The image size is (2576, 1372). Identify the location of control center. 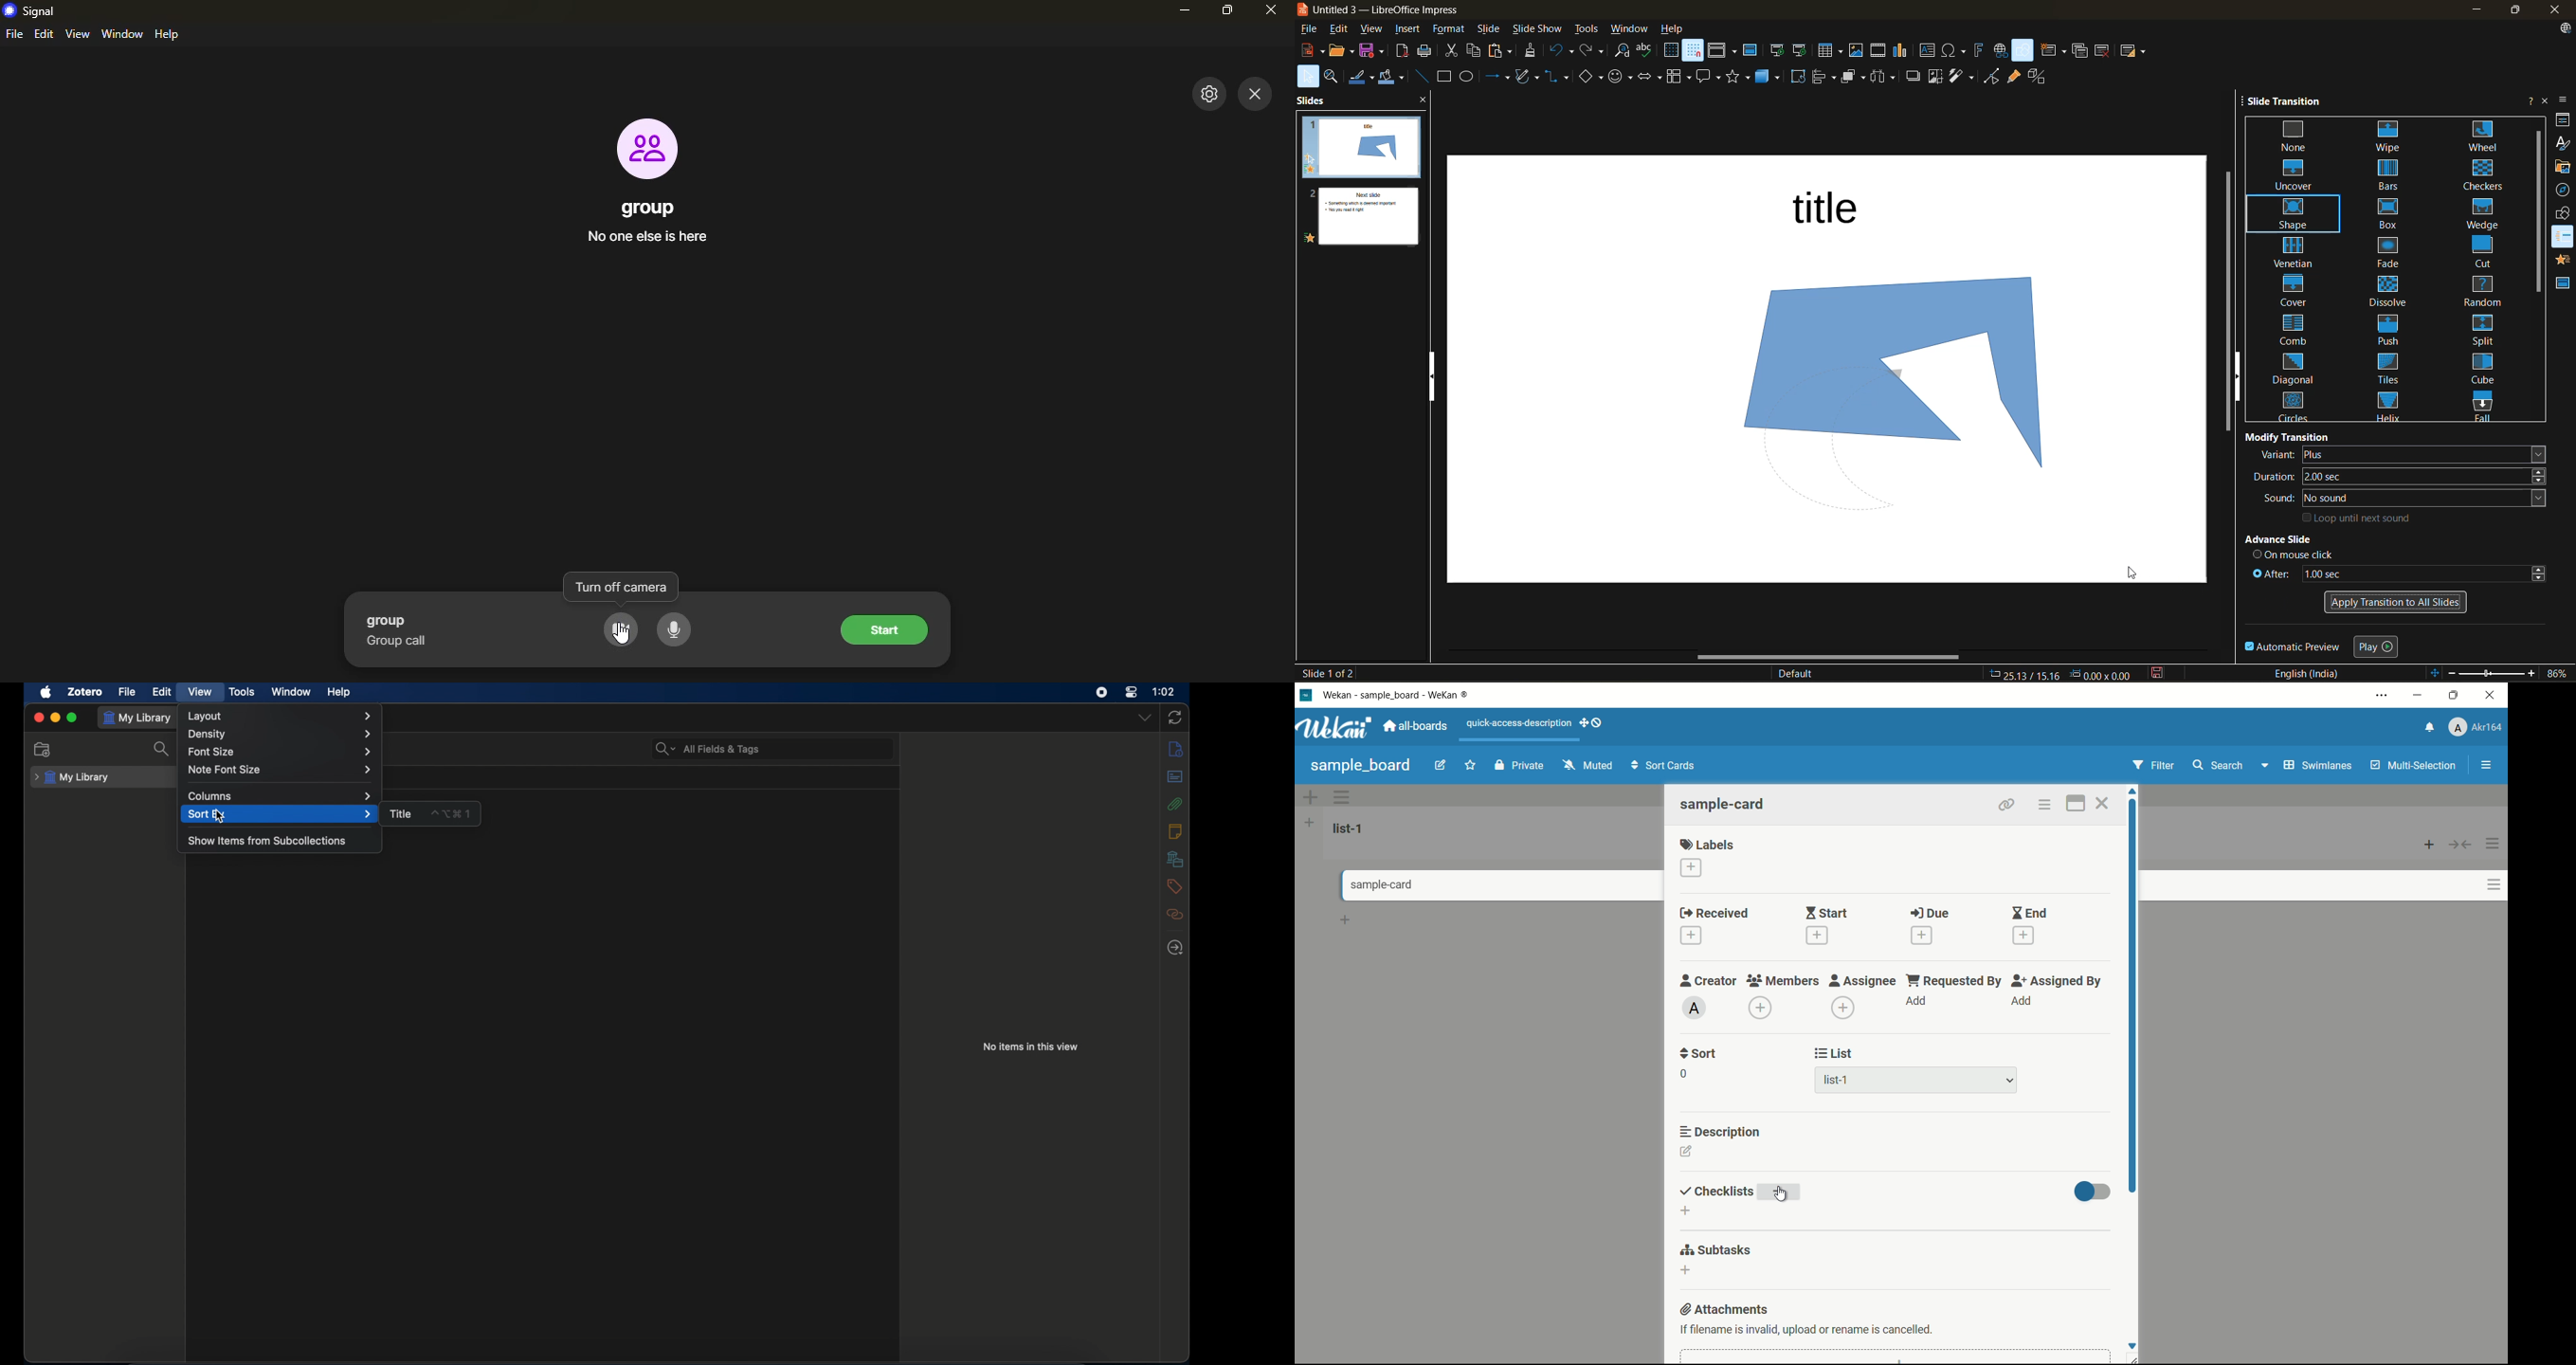
(1130, 691).